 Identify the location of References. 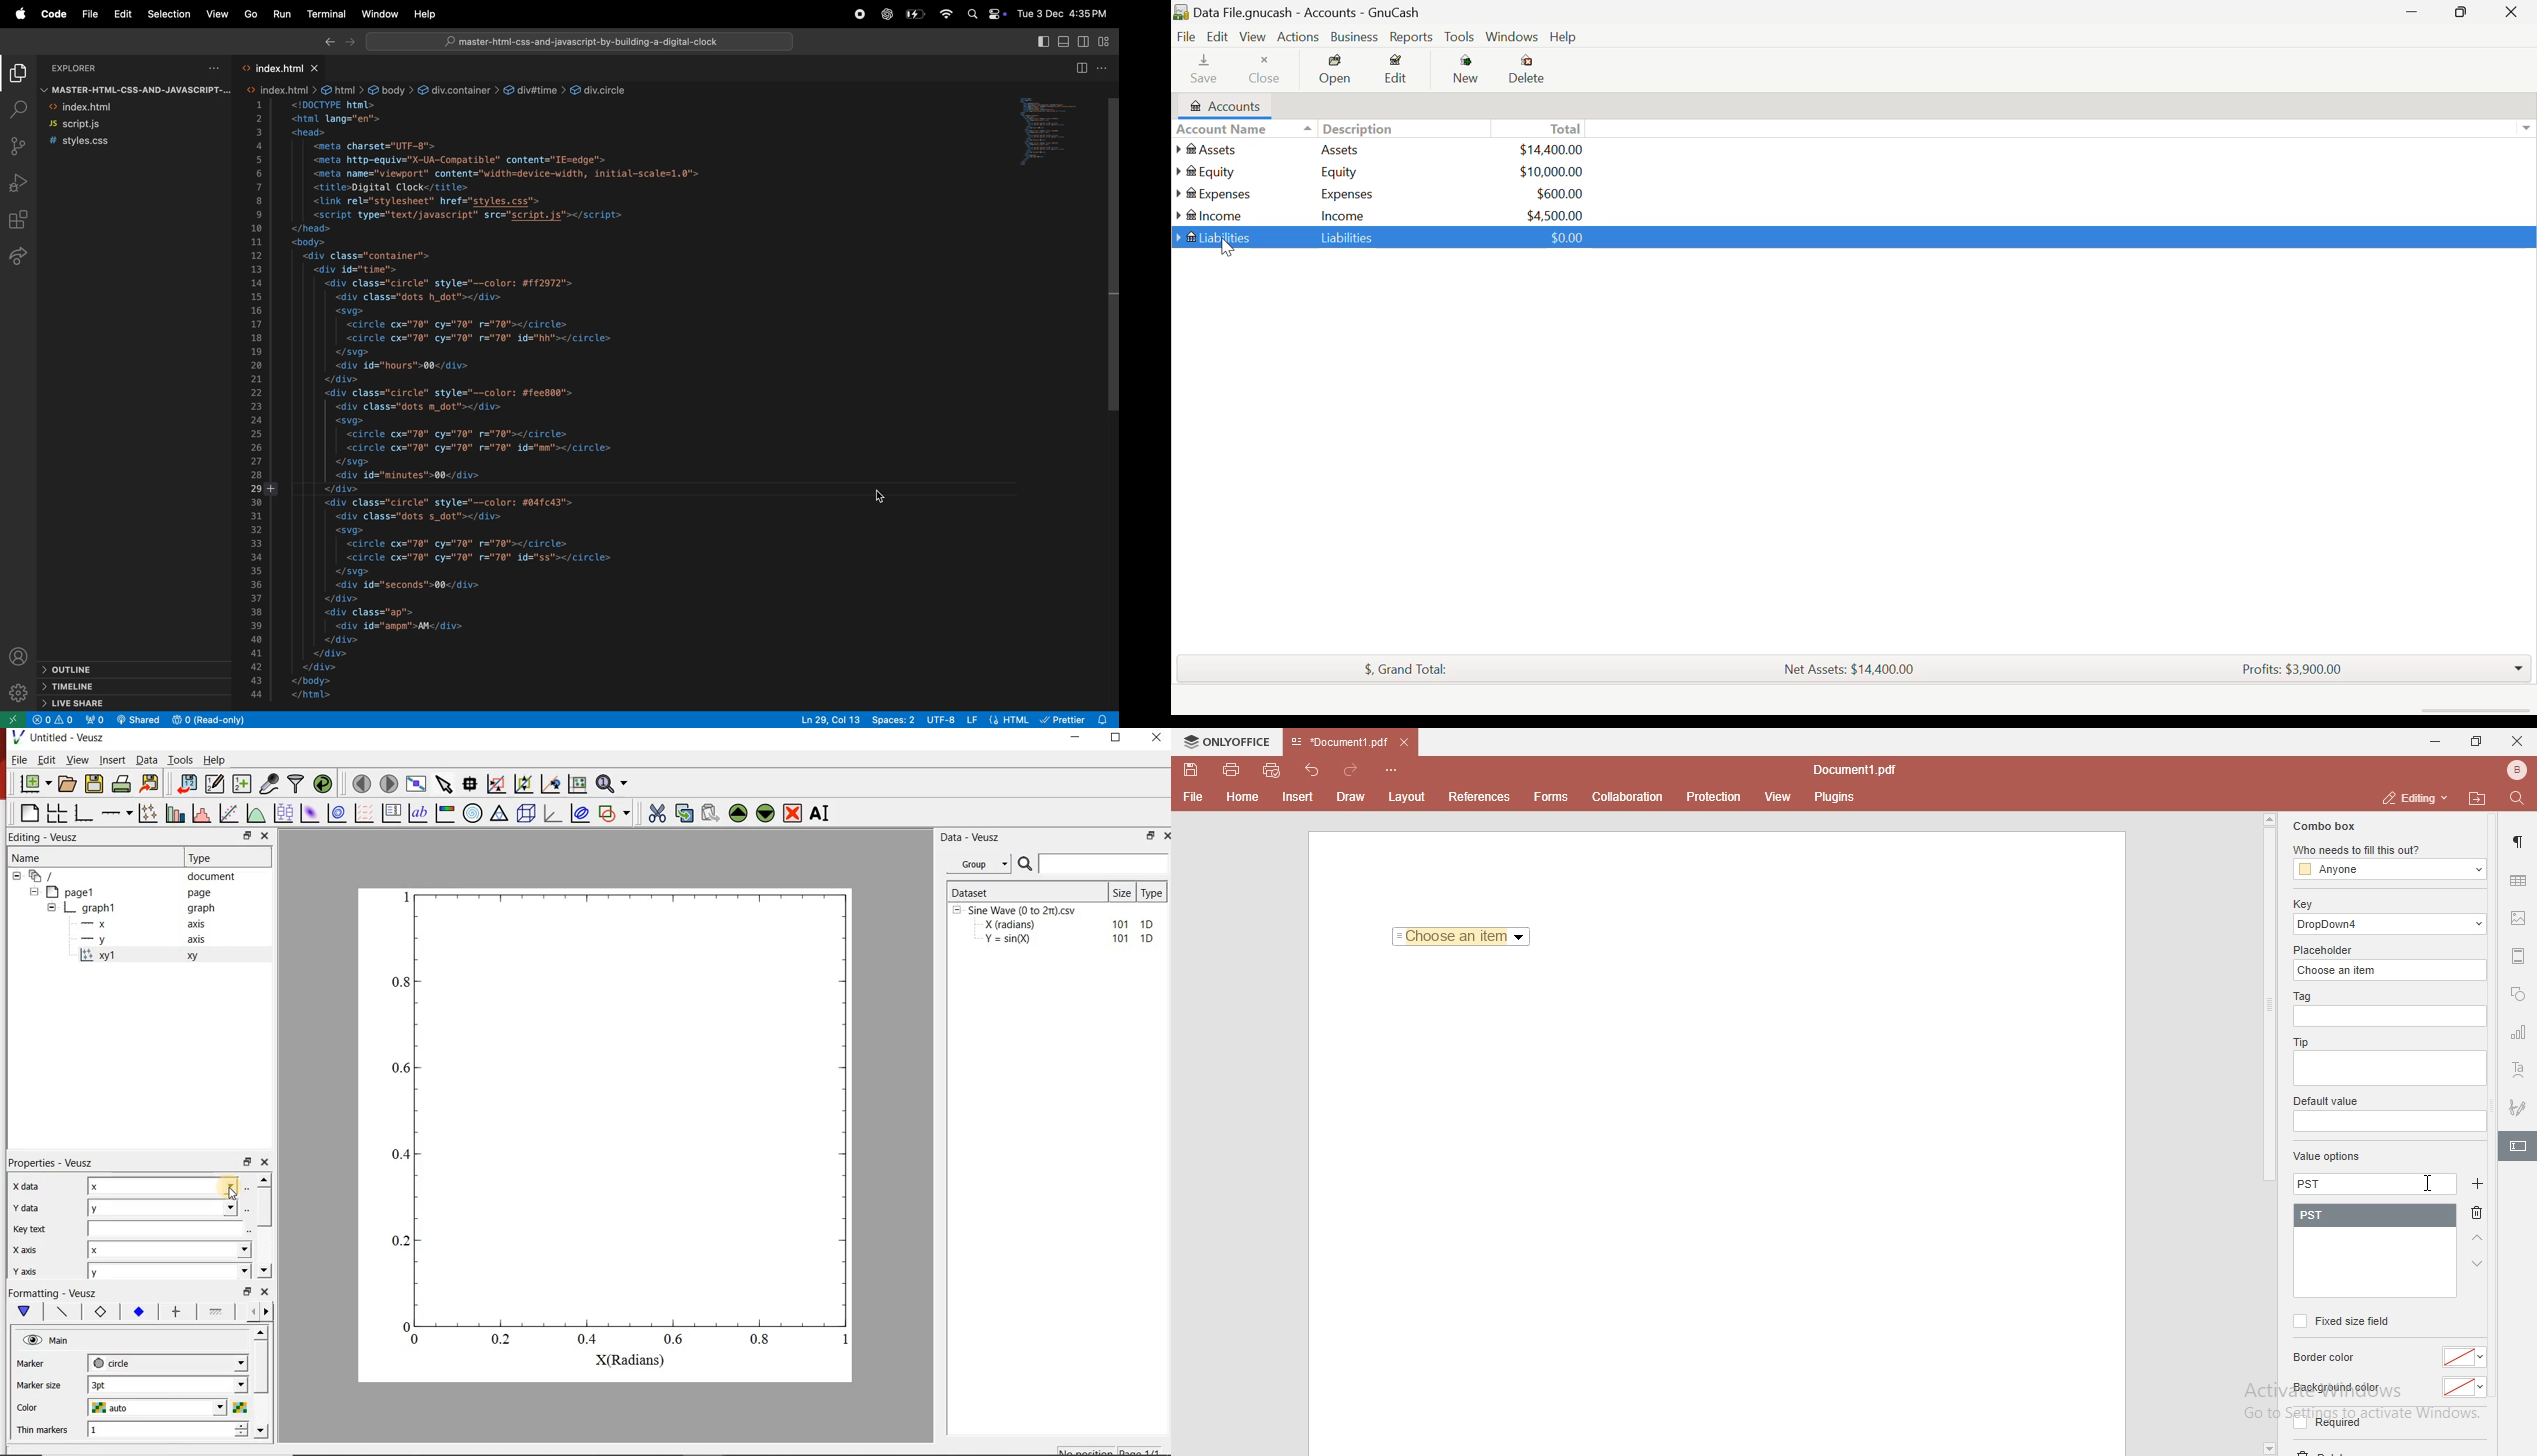
(1477, 797).